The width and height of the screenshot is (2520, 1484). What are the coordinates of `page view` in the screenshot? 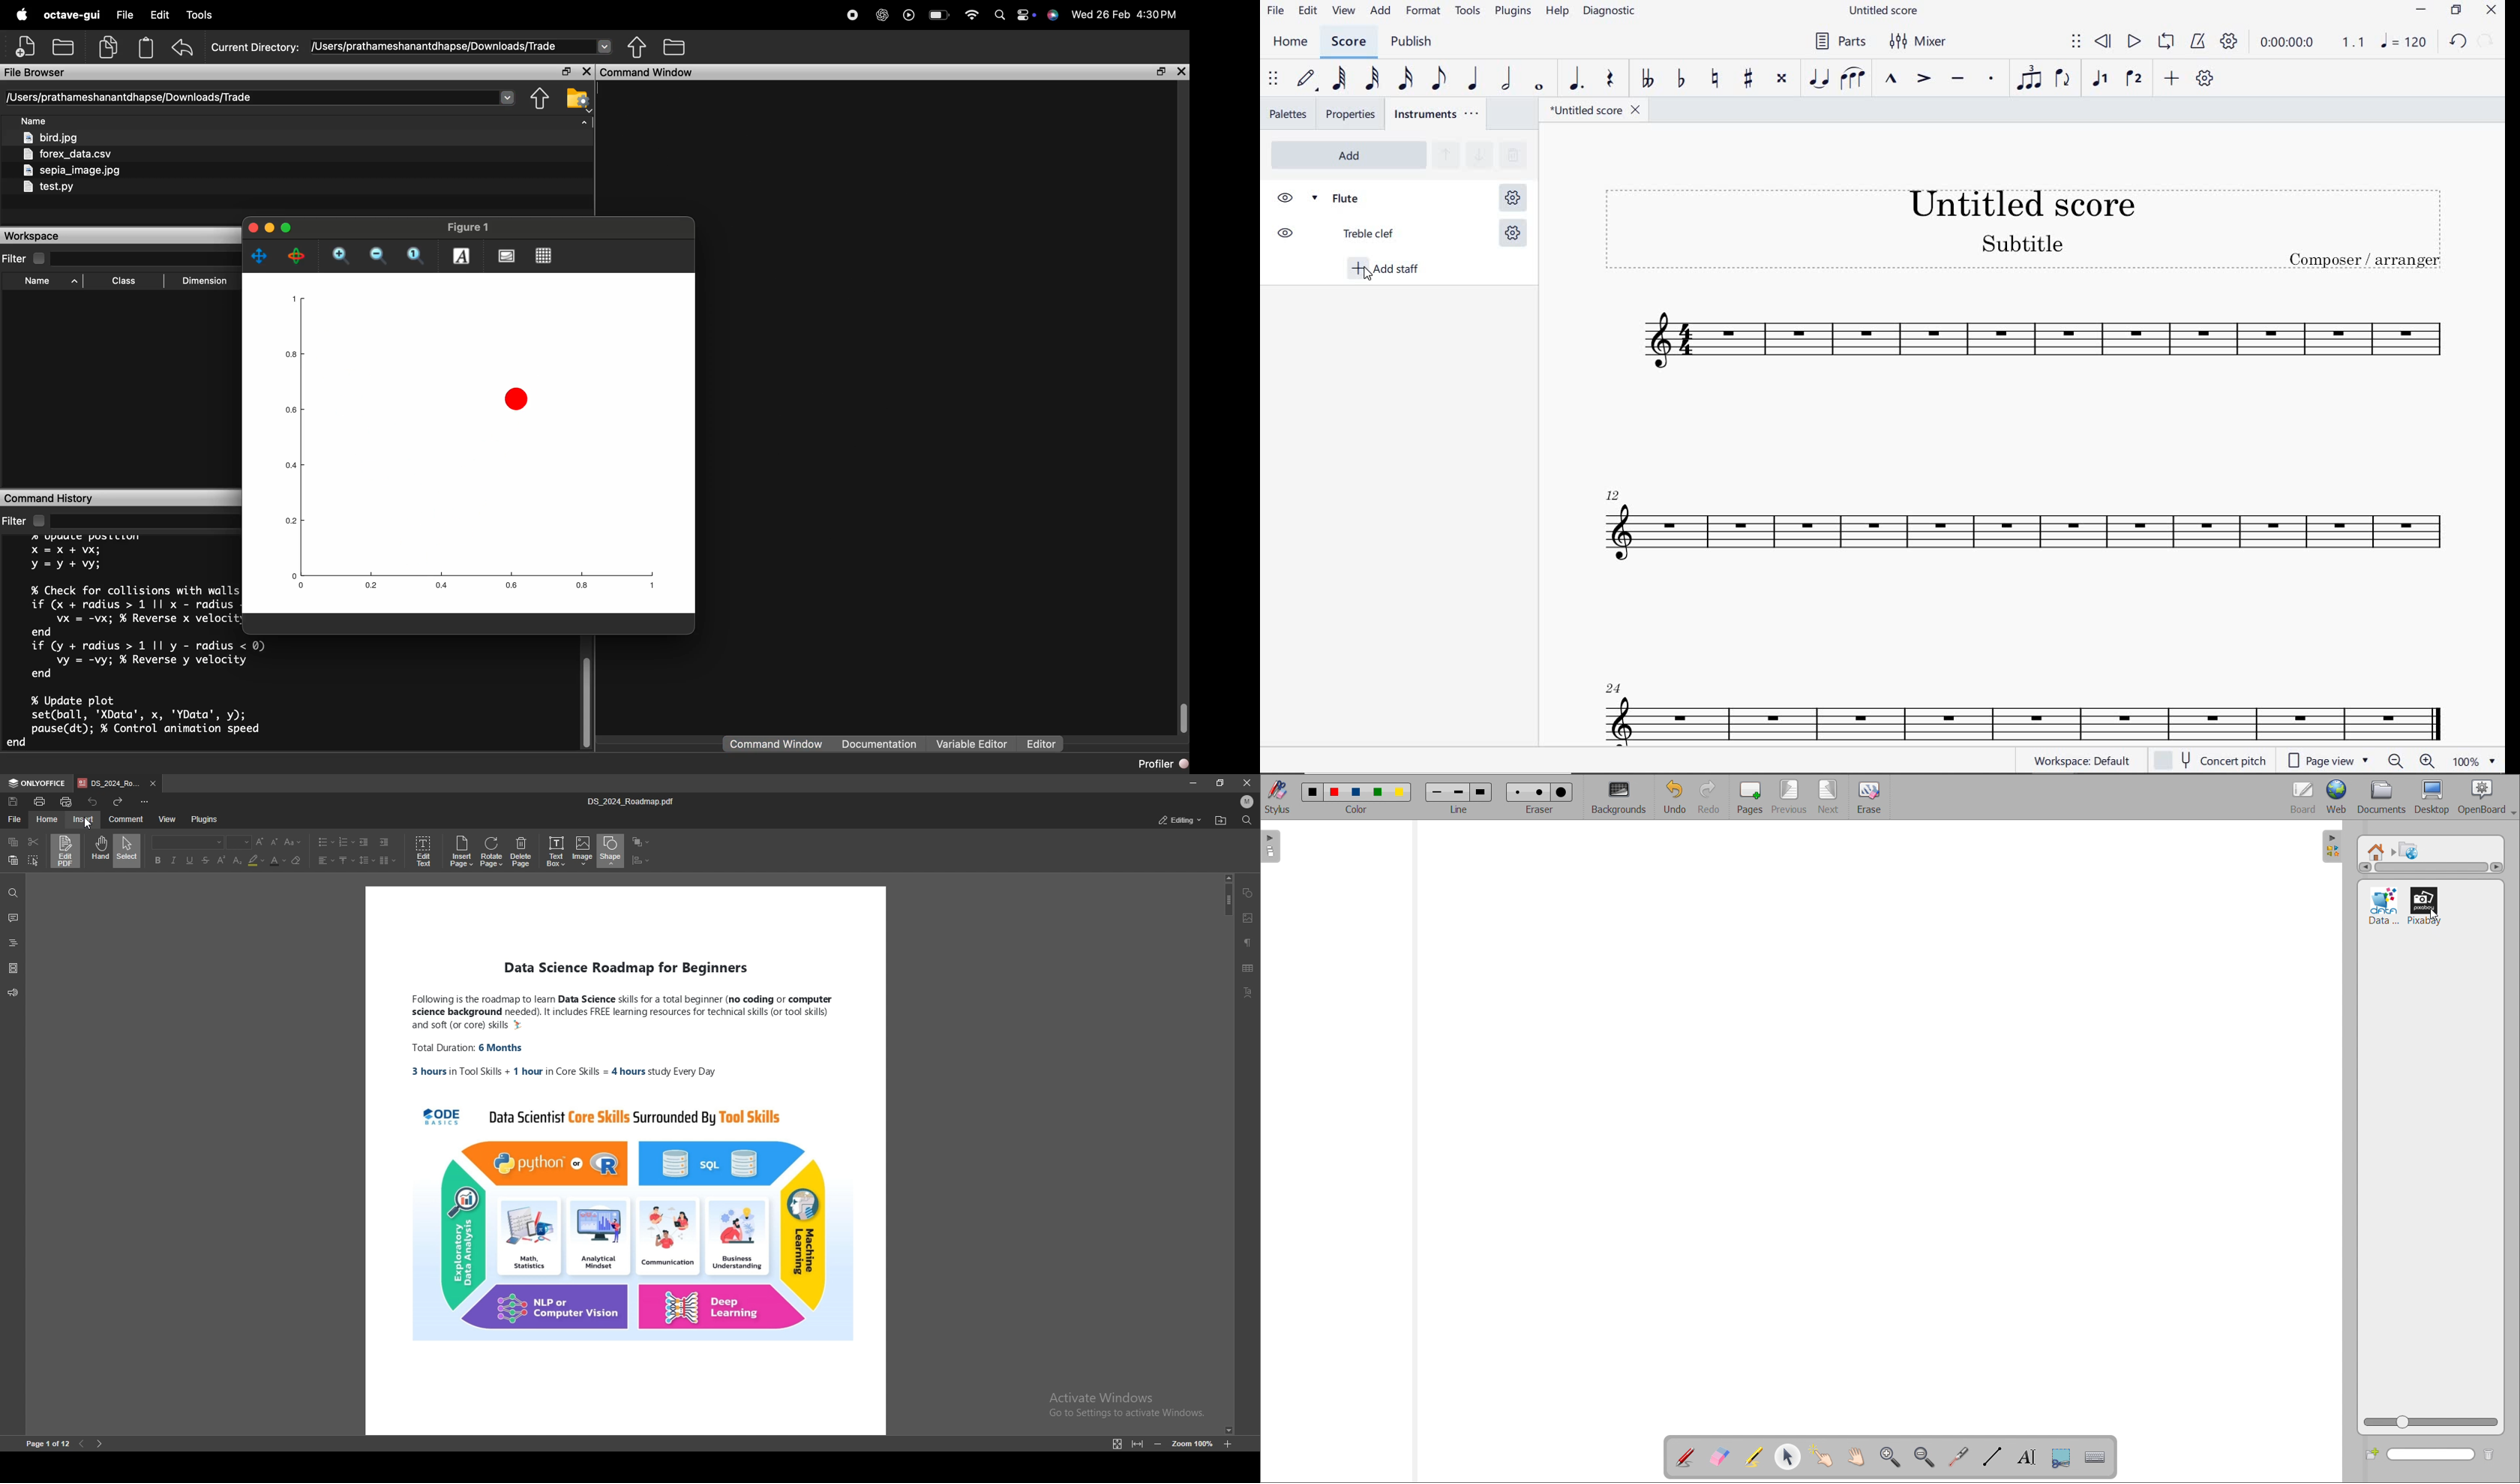 It's located at (2327, 759).